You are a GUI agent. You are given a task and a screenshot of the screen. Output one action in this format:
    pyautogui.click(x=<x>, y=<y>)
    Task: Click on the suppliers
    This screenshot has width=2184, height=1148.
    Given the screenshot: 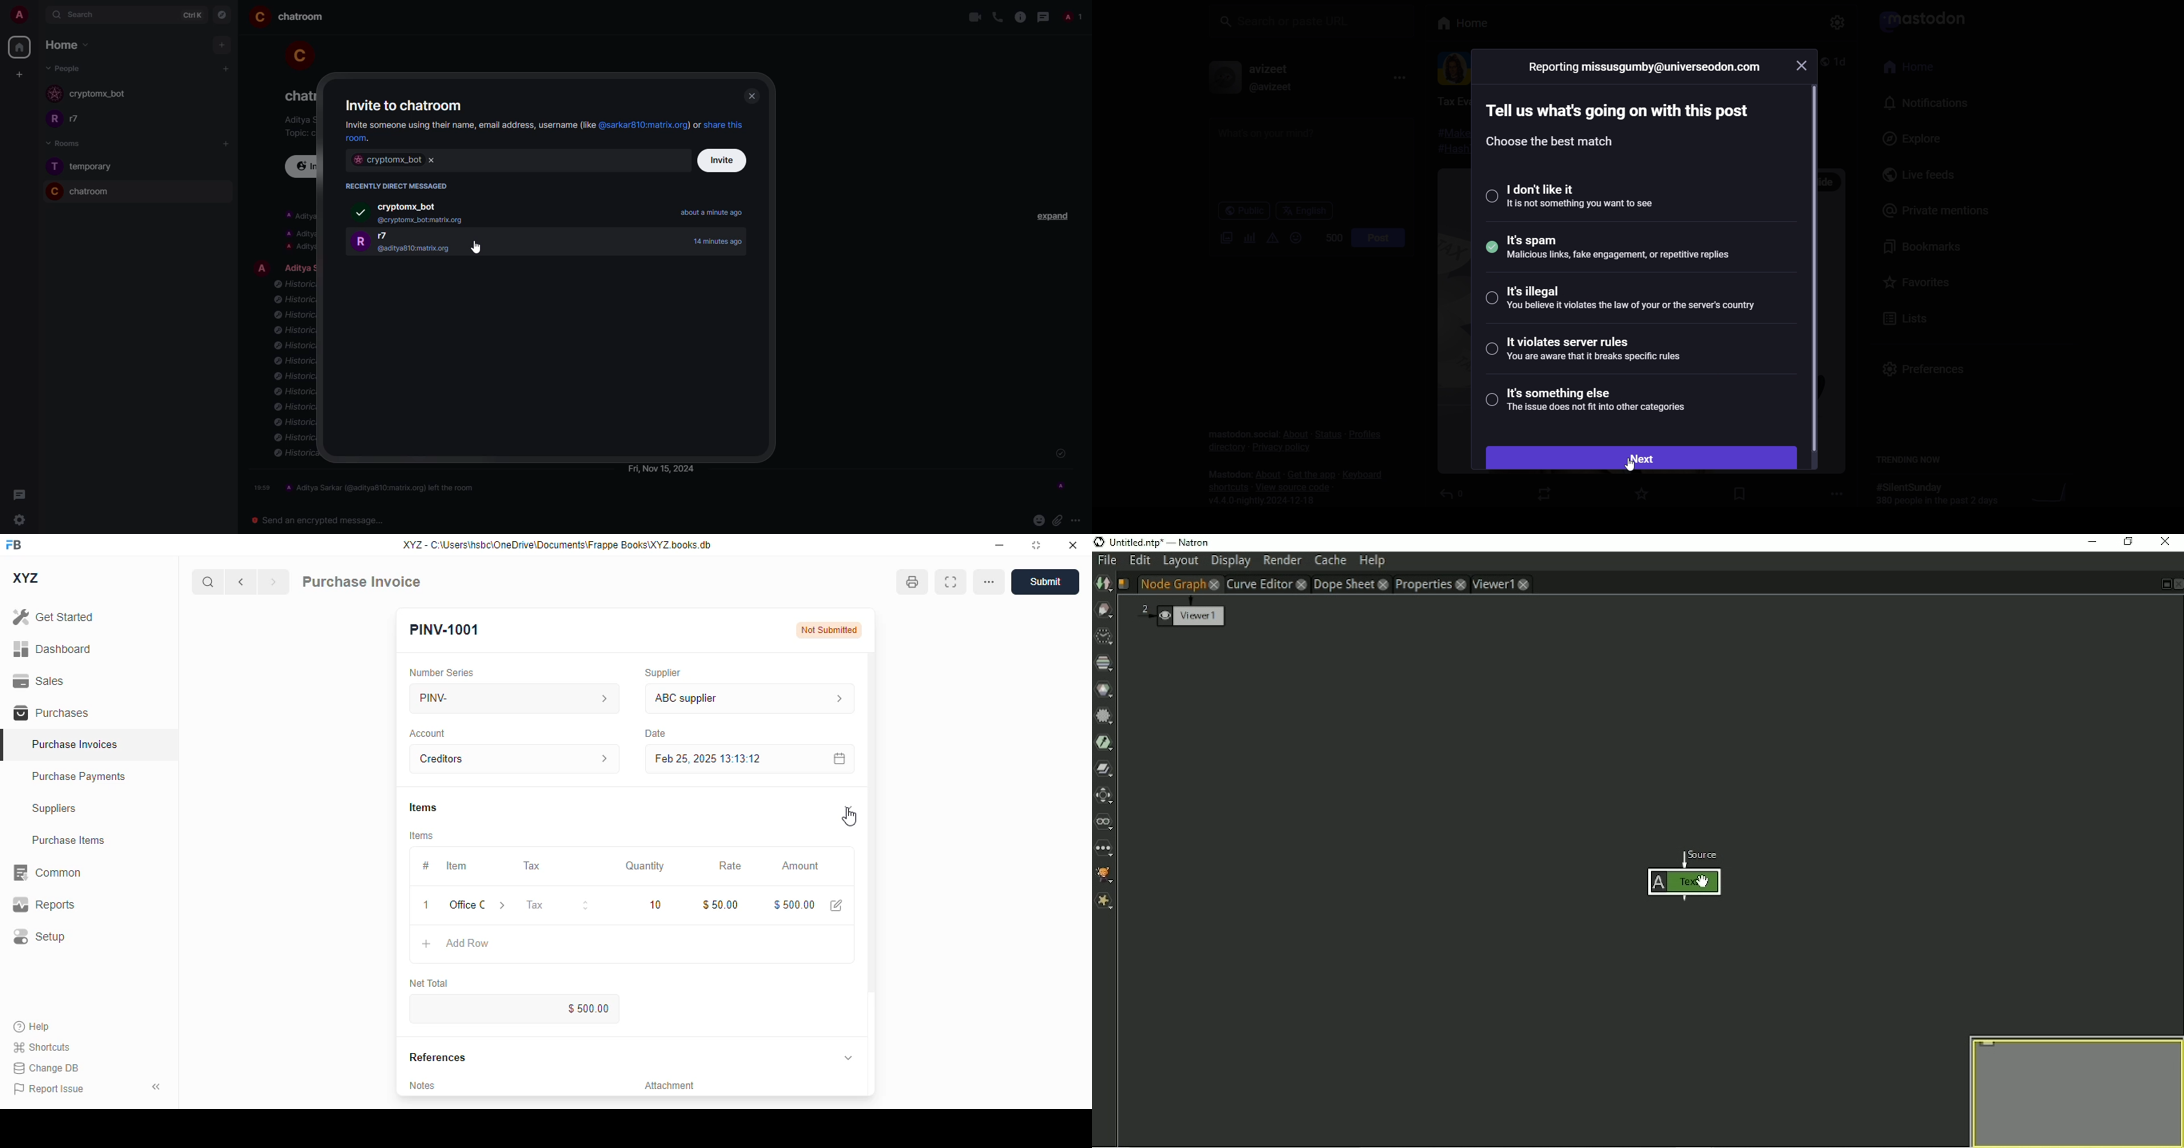 What is the action you would take?
    pyautogui.click(x=55, y=809)
    